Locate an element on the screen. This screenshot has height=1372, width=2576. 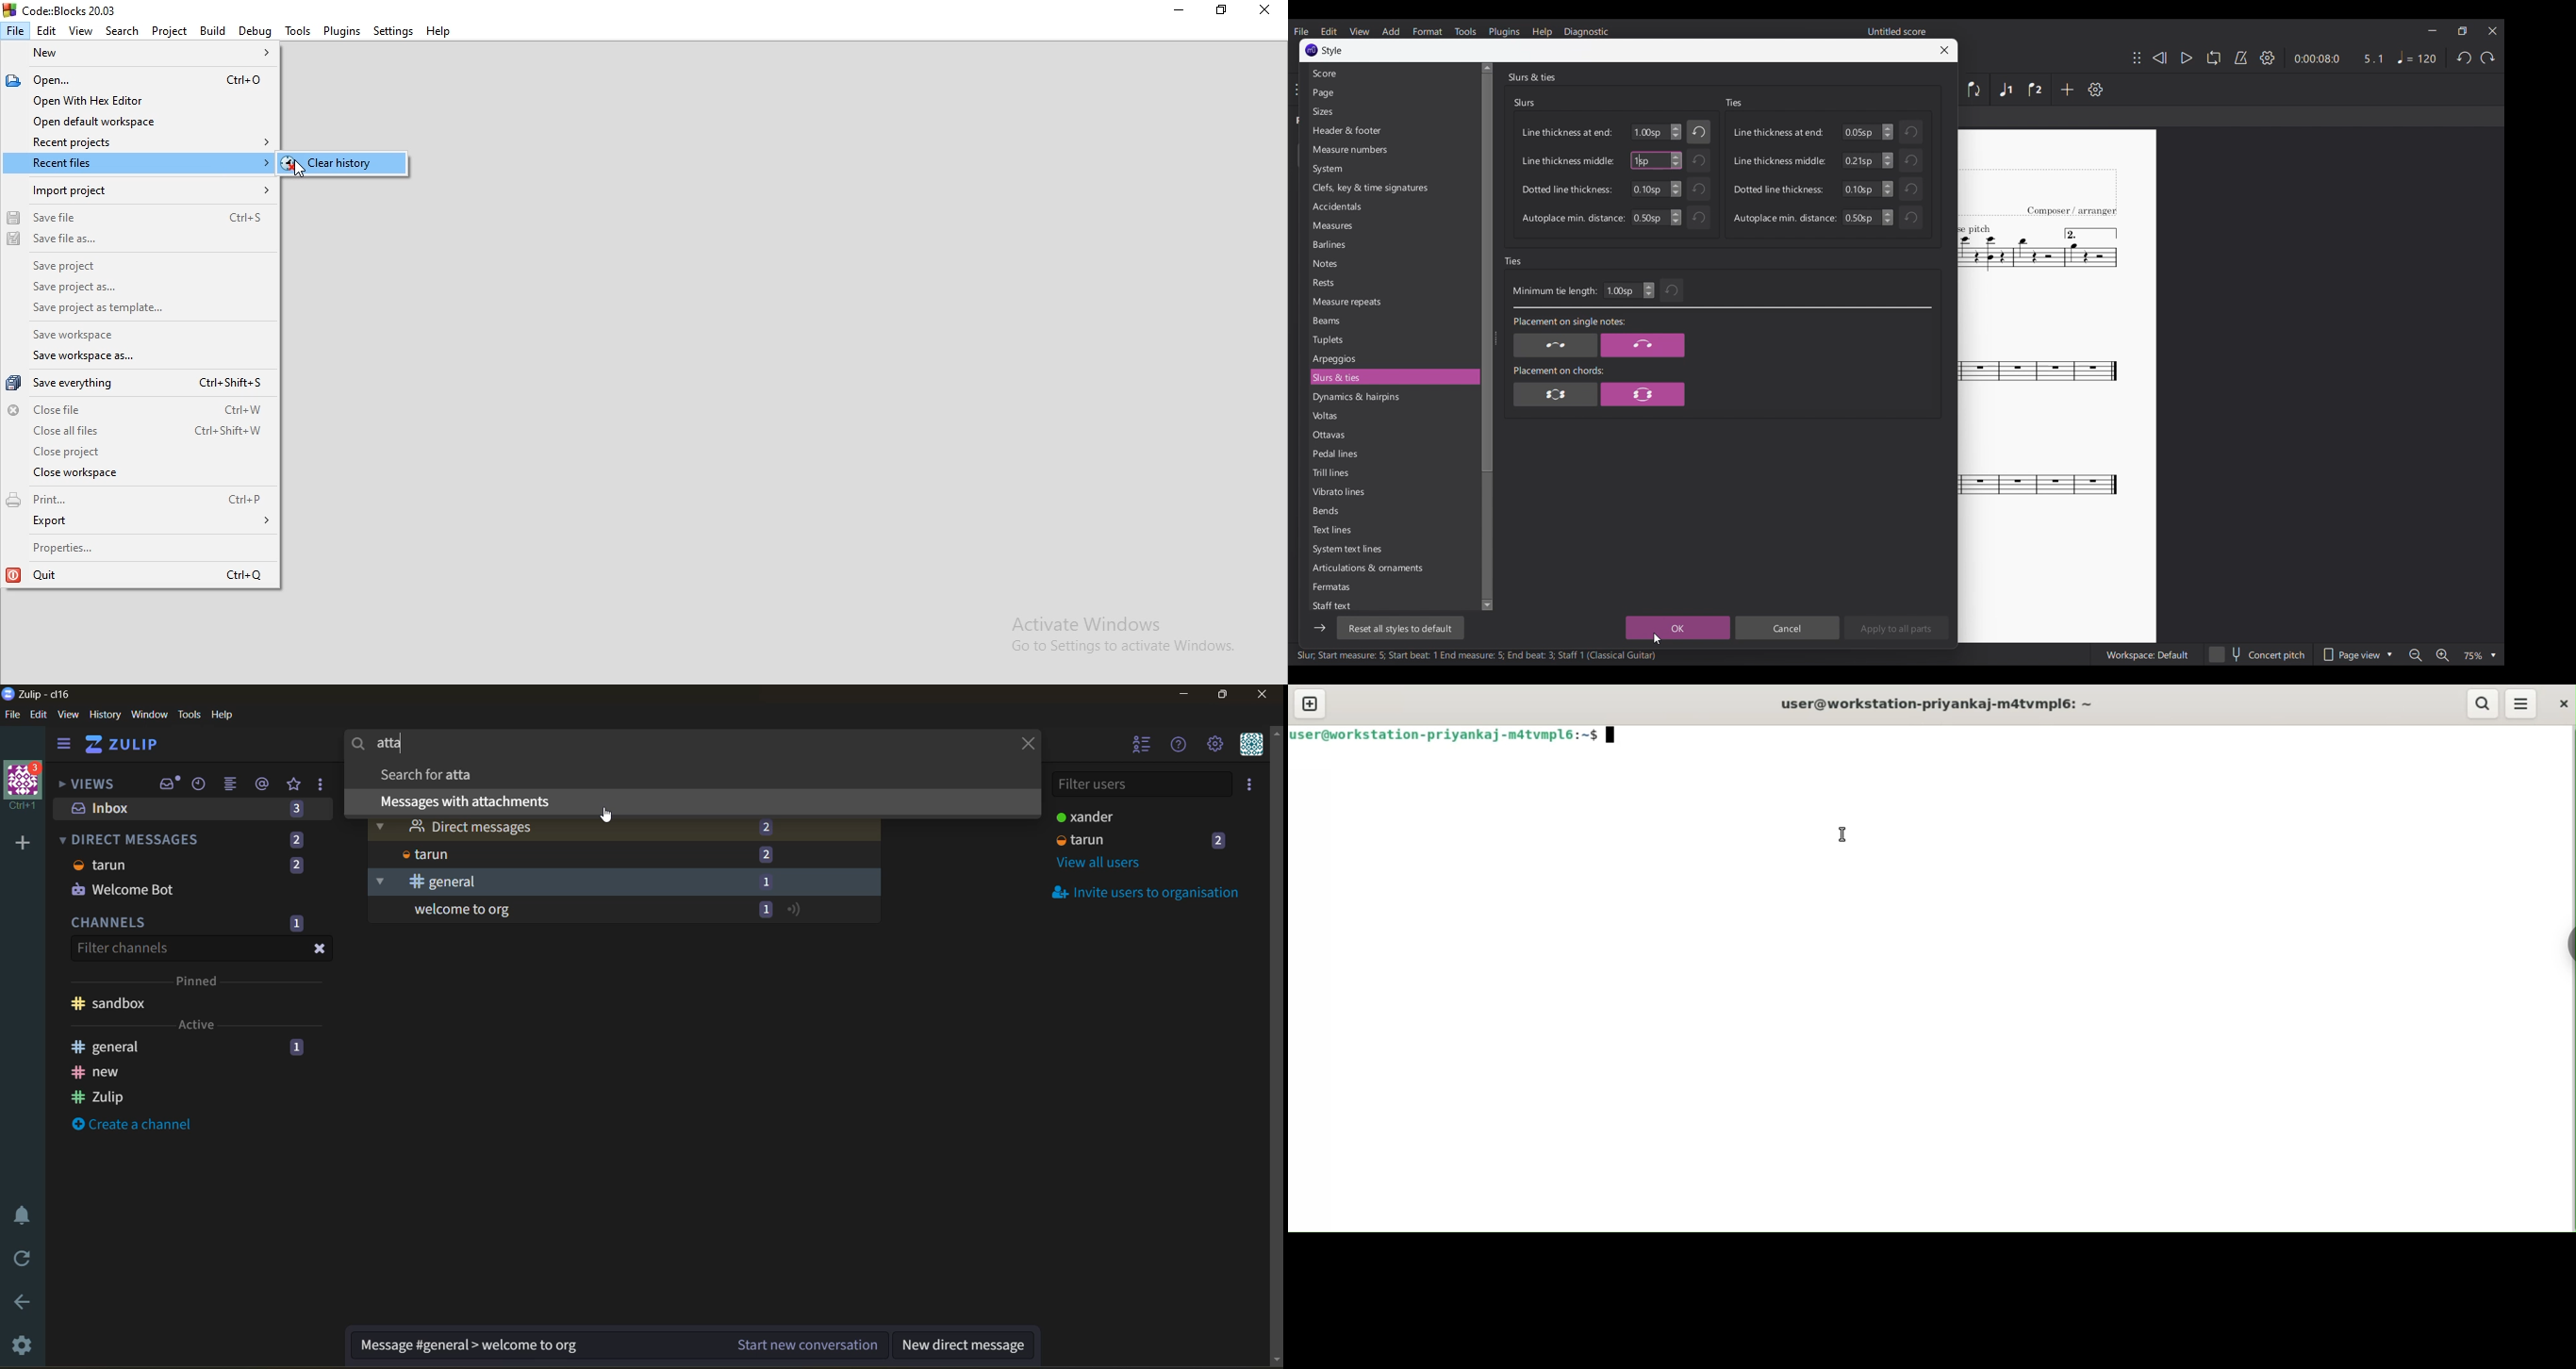
Input dotted line thinkness is located at coordinates (1861, 189).